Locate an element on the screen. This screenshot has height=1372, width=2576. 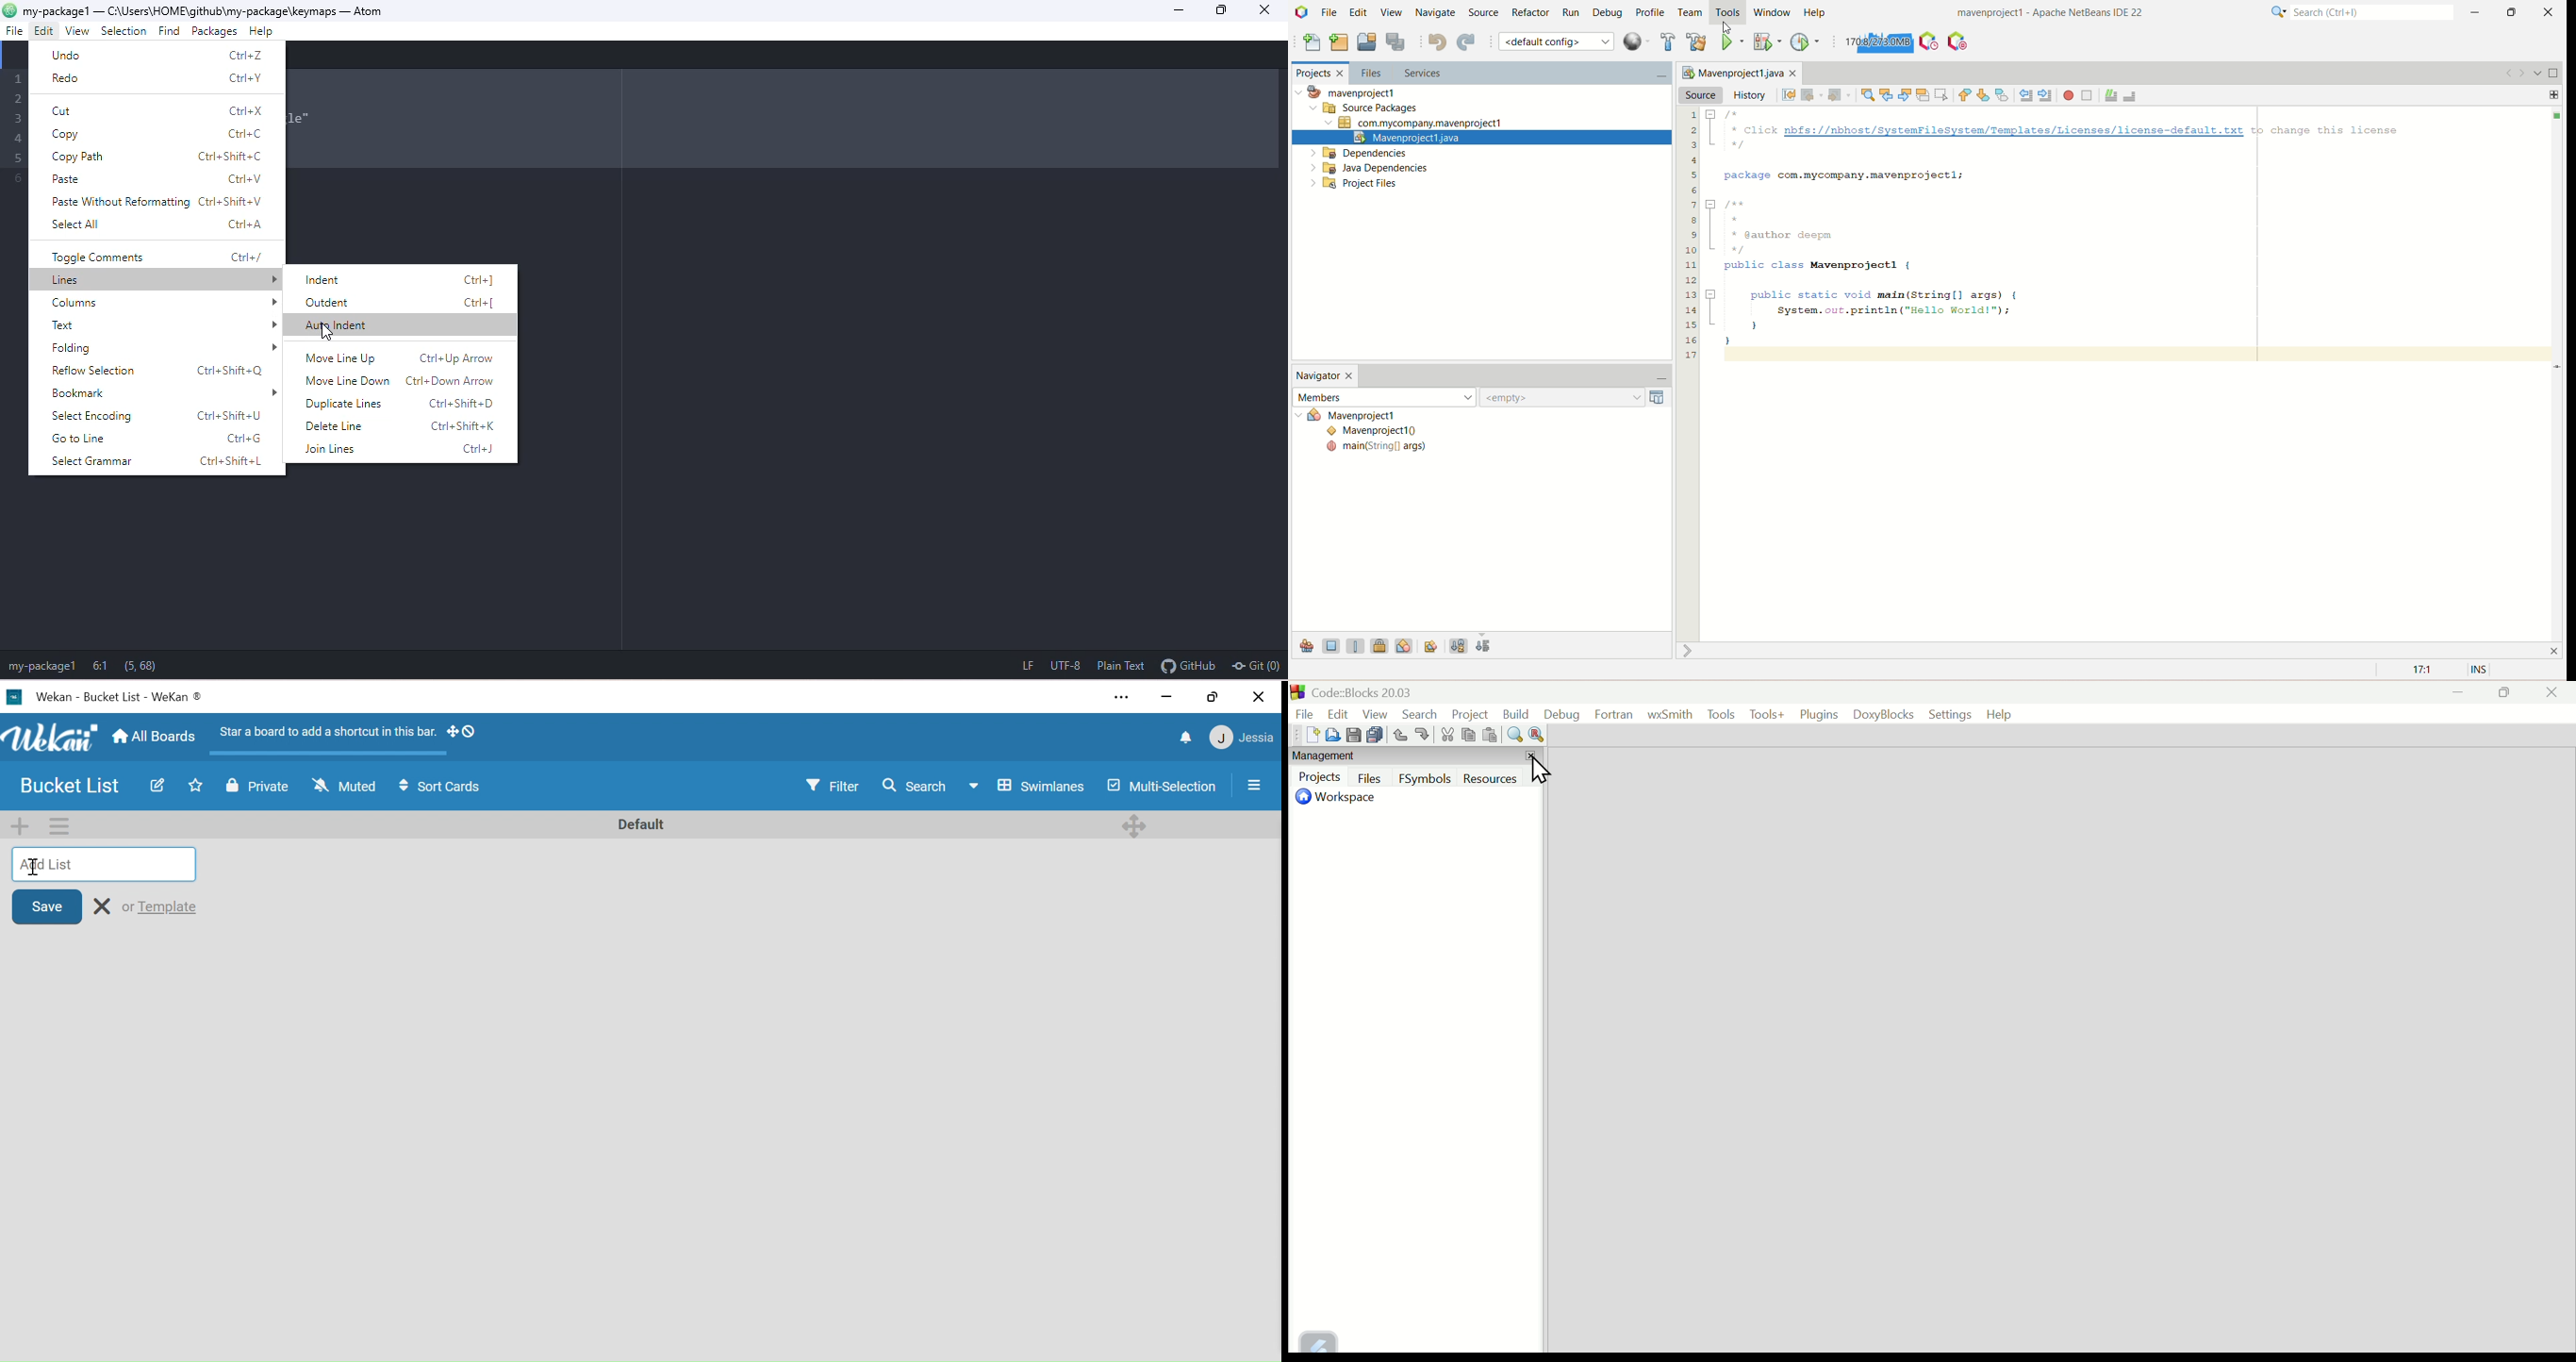
Files is located at coordinates (1372, 778).